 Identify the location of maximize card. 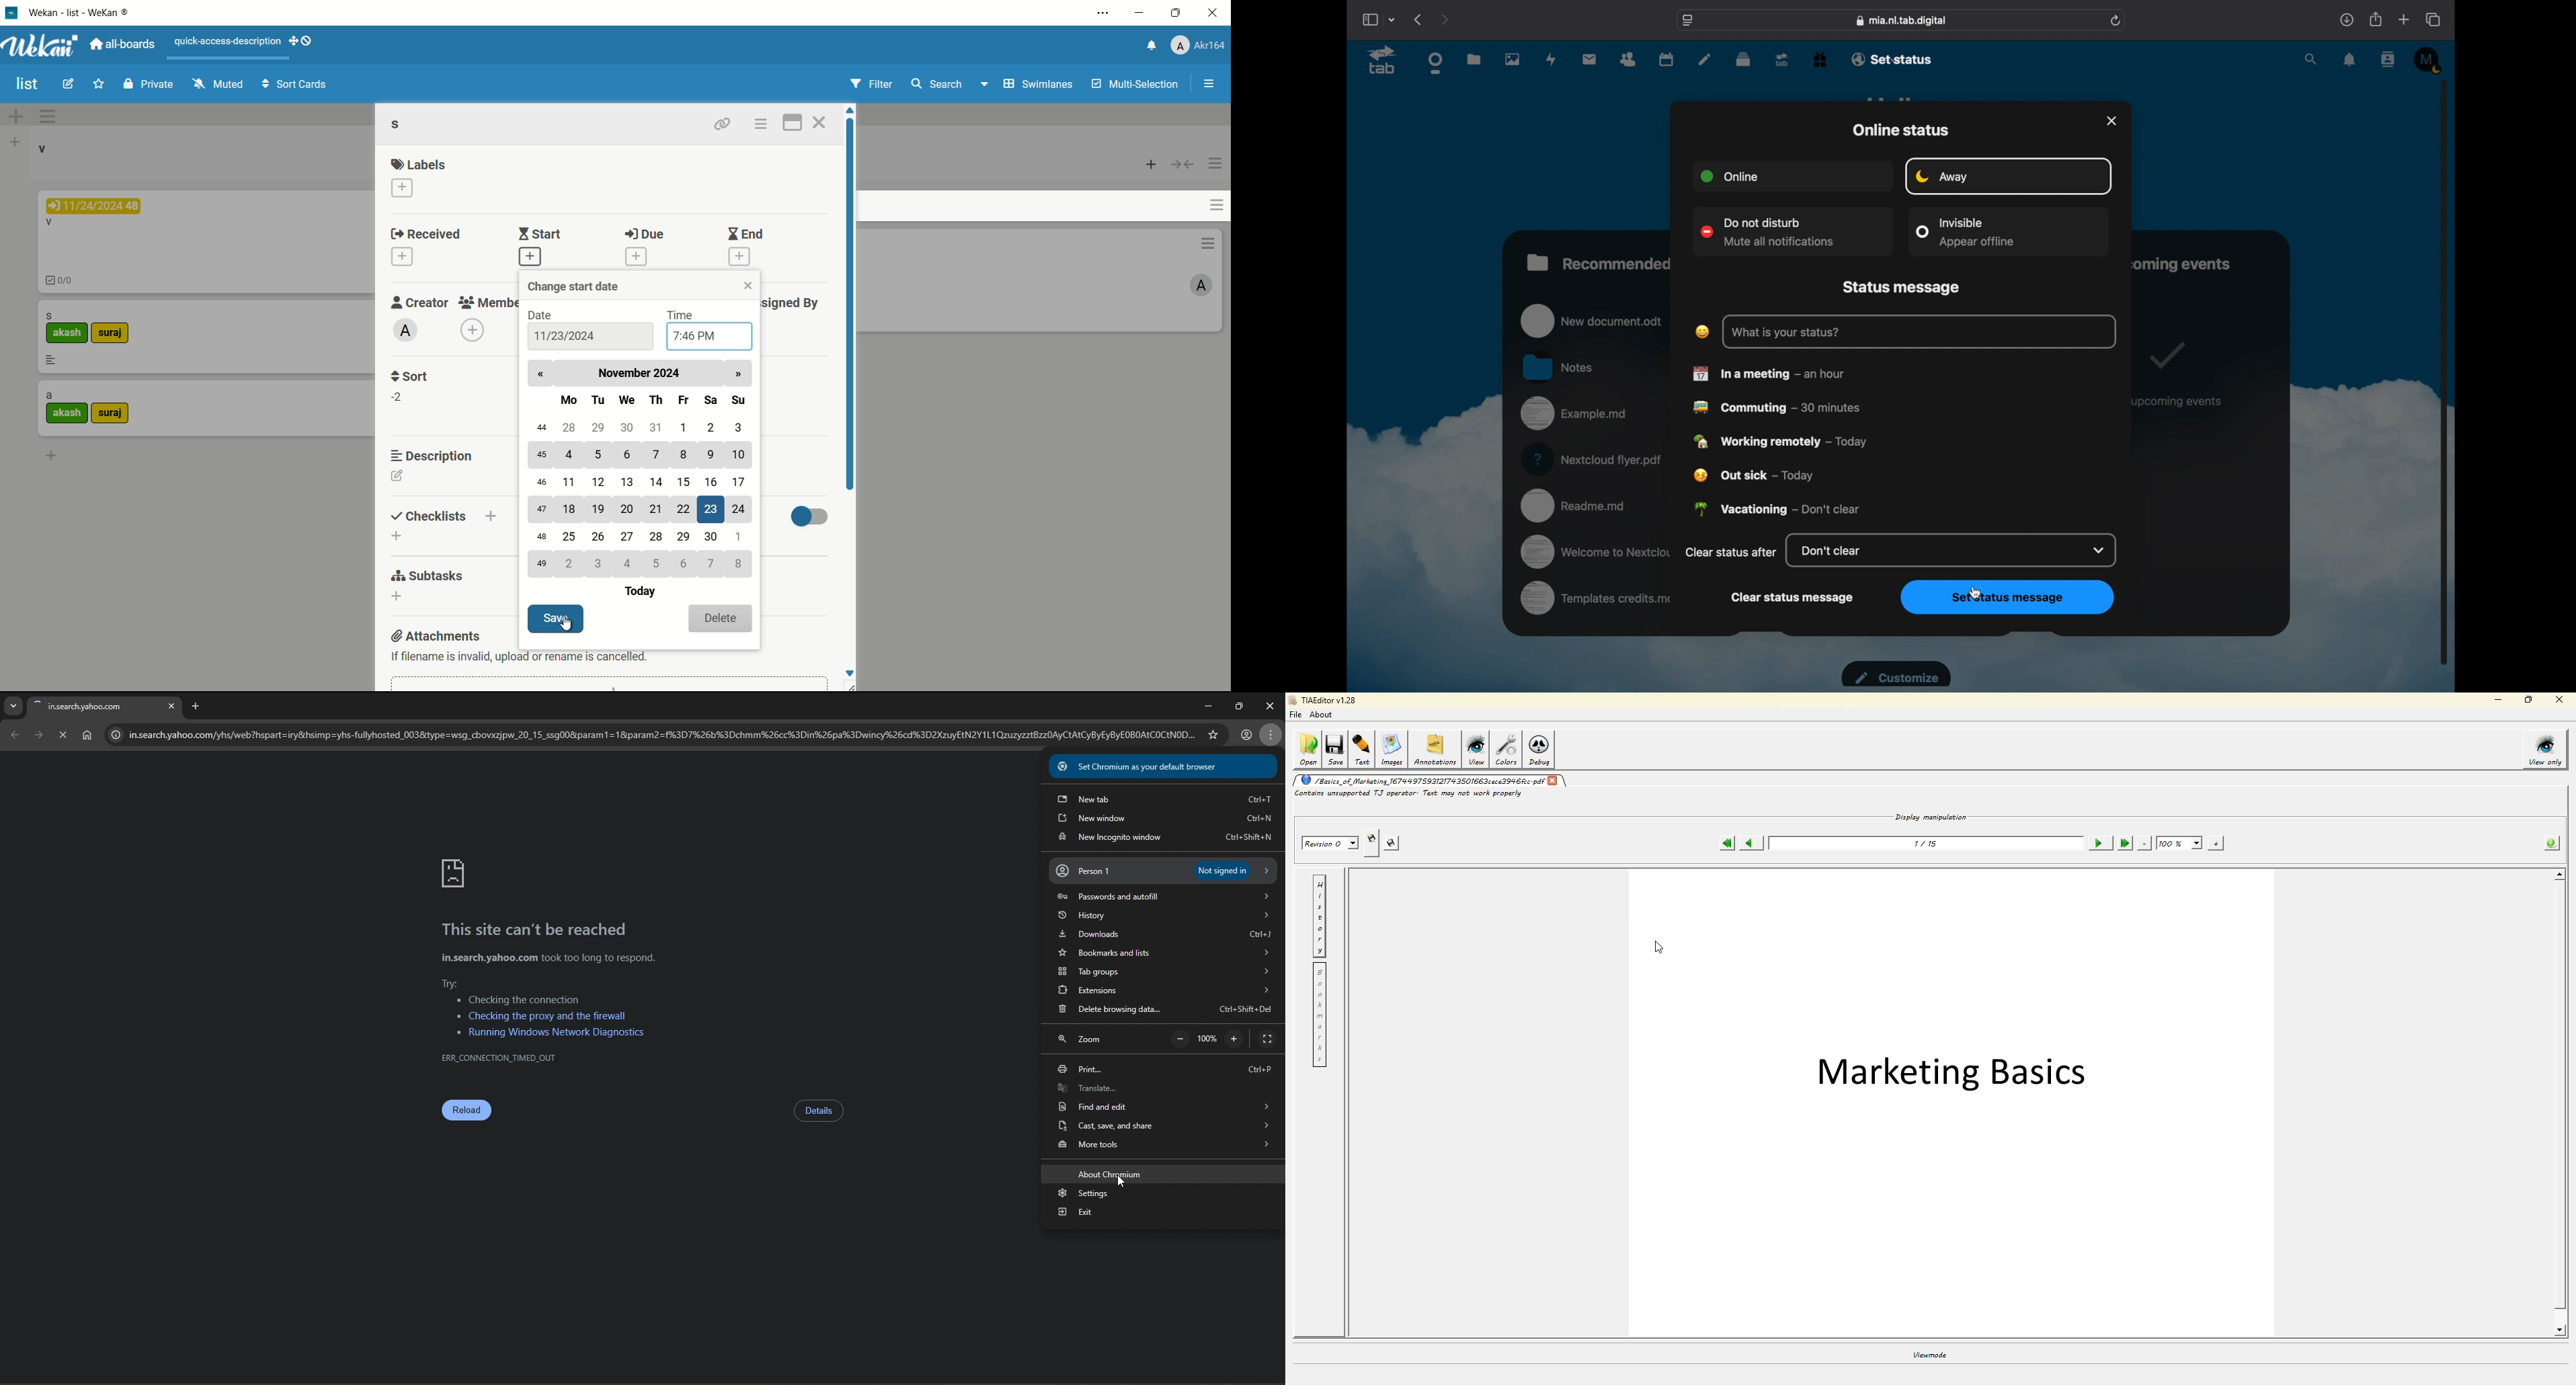
(791, 123).